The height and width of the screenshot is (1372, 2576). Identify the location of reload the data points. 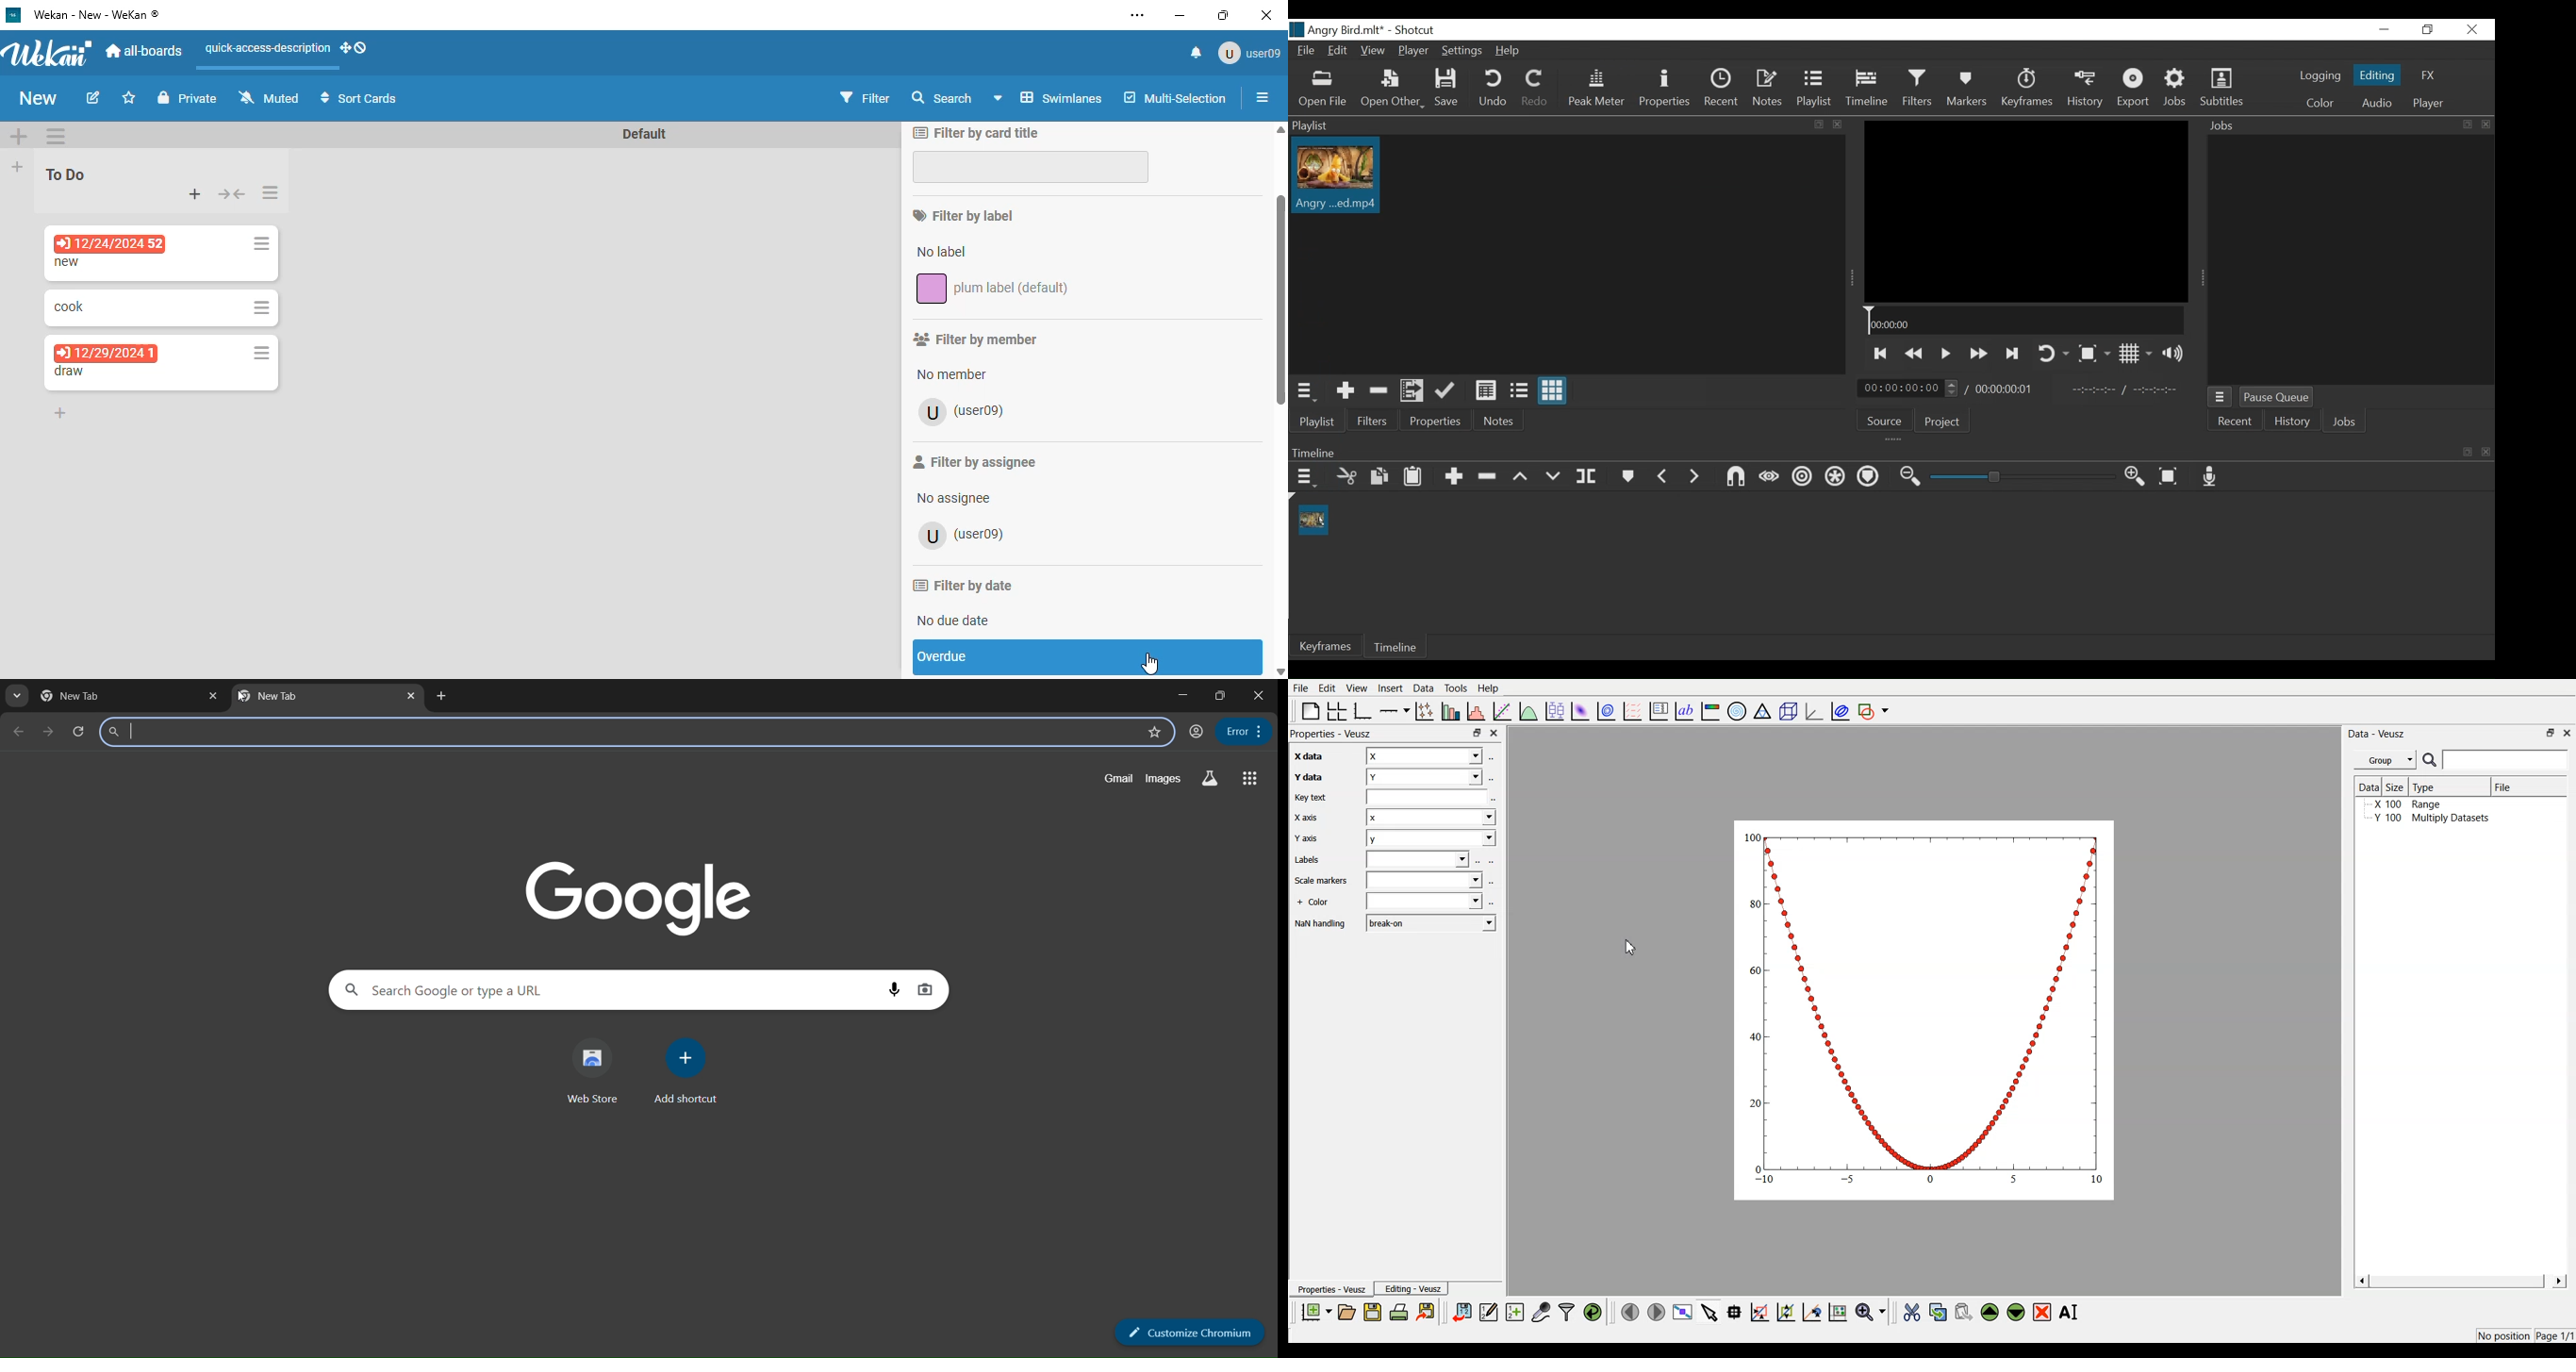
(1593, 1313).